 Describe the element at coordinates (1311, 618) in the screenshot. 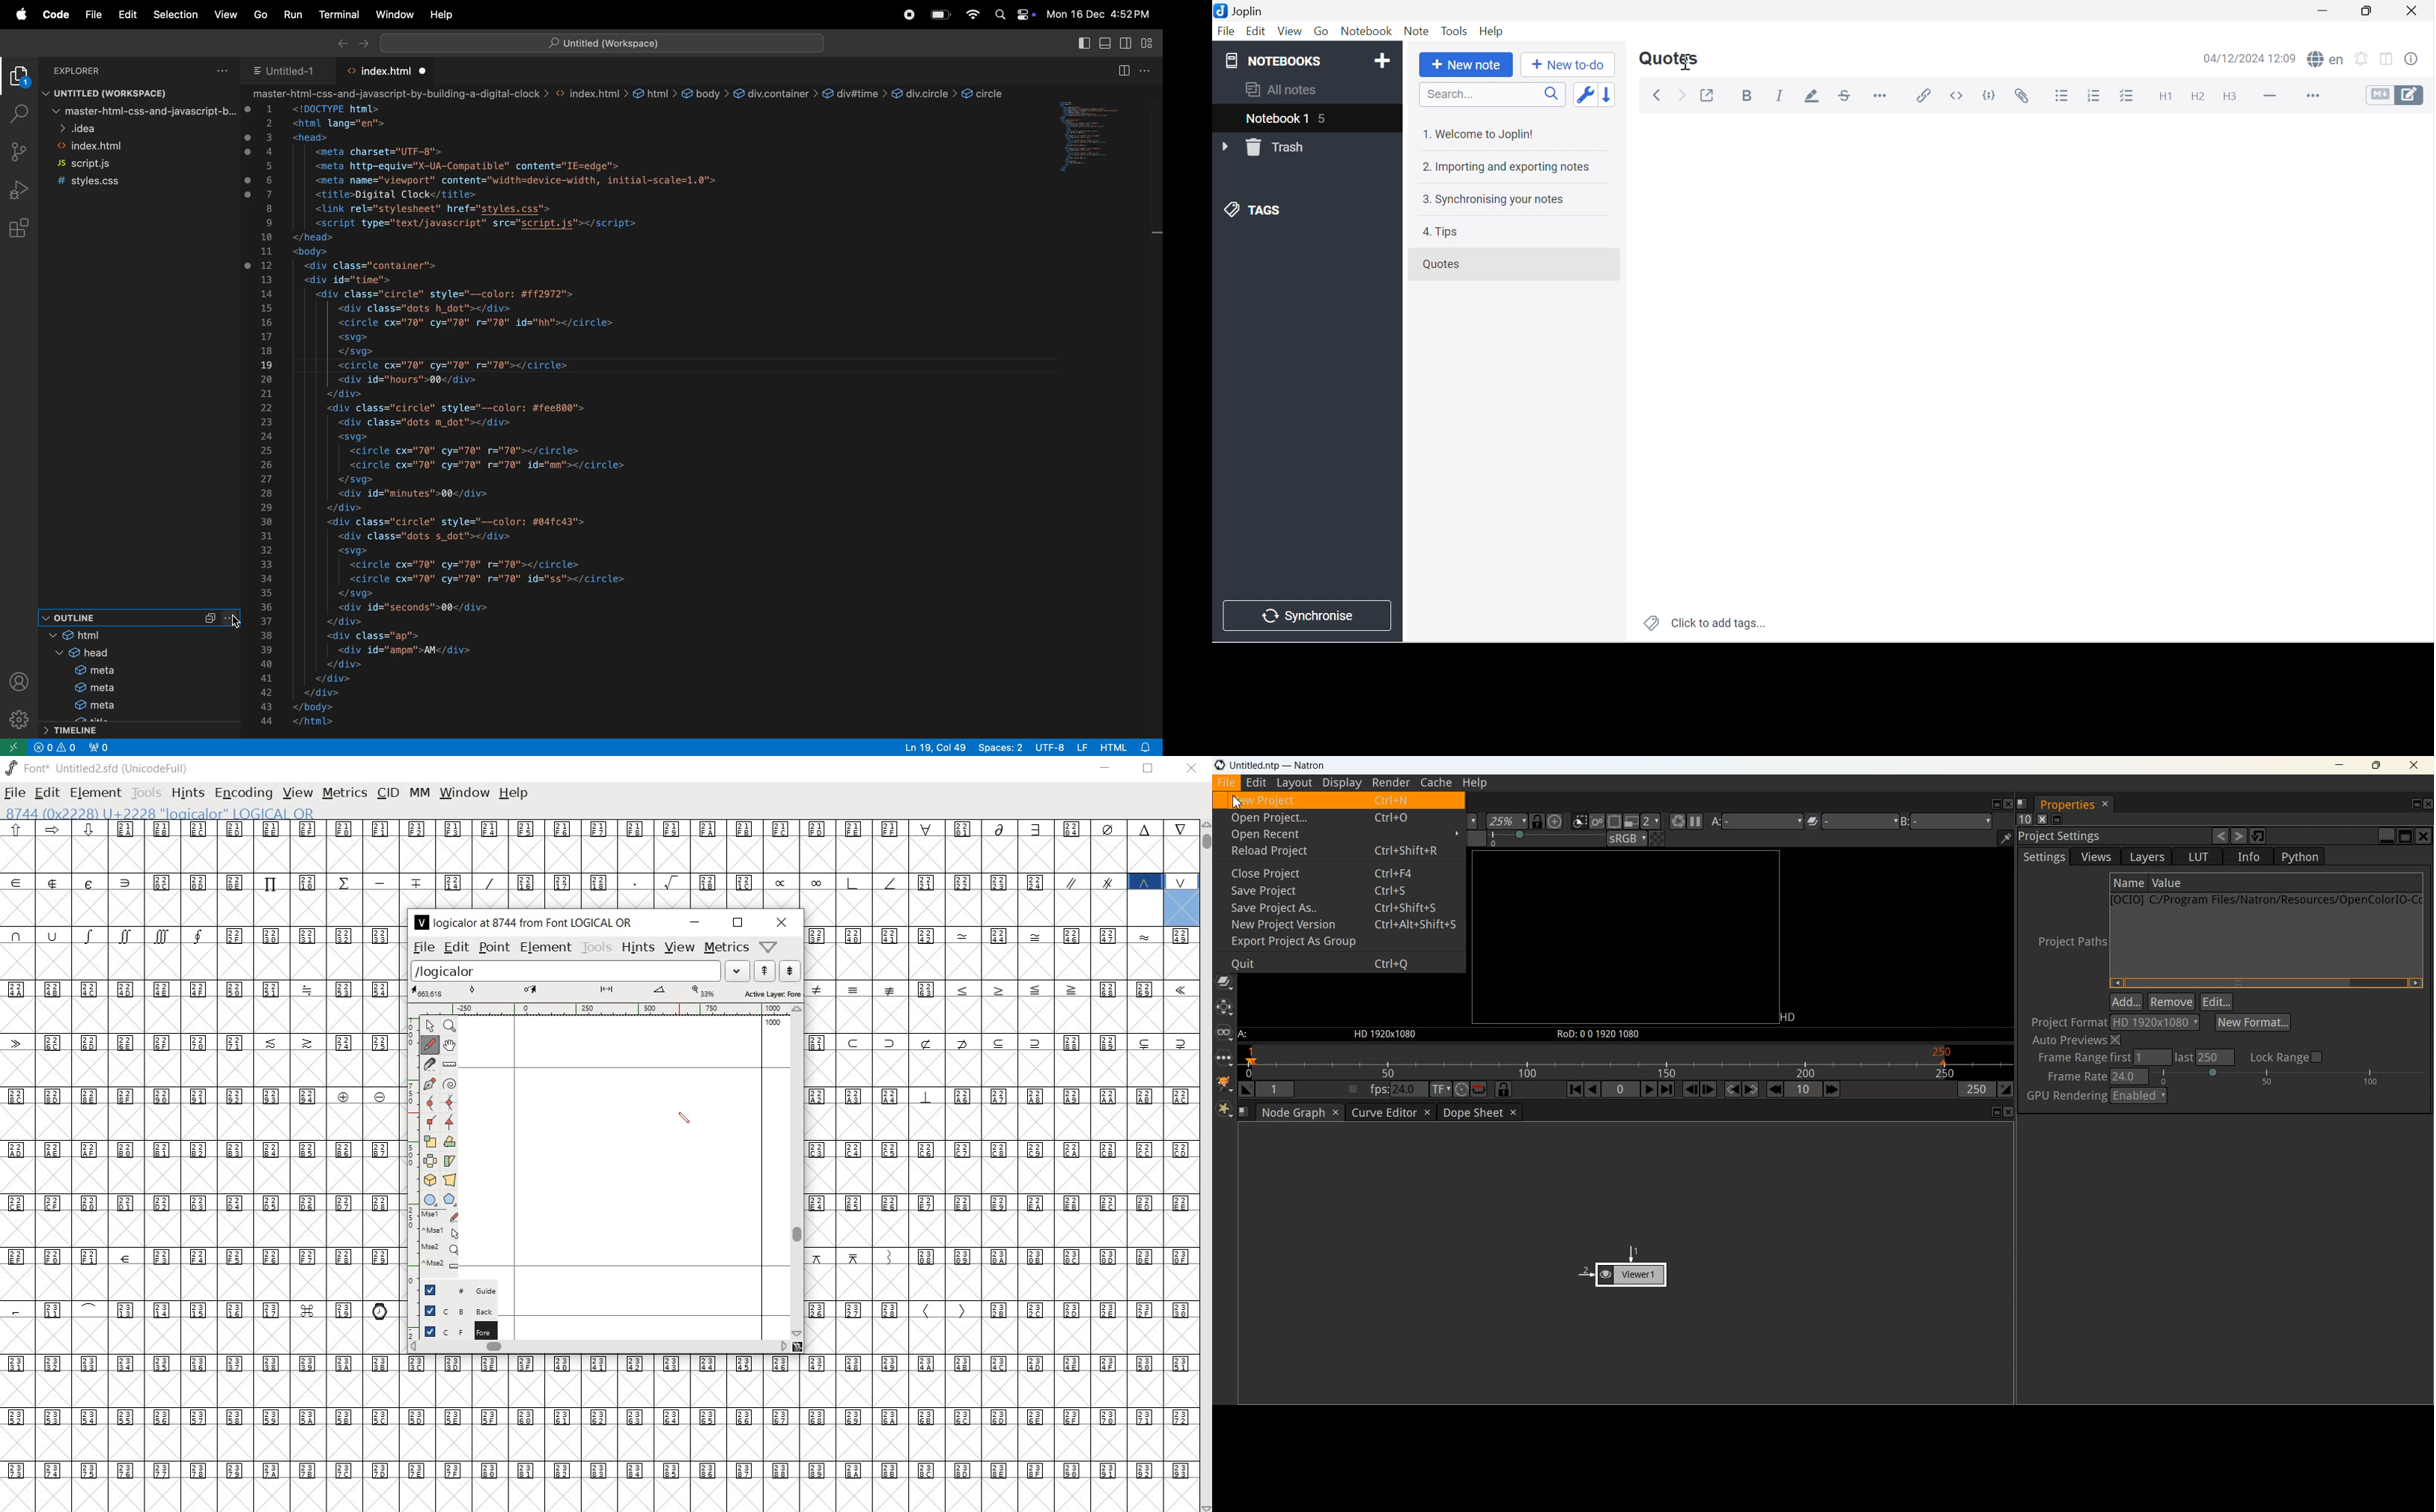

I see `Synchronise` at that location.